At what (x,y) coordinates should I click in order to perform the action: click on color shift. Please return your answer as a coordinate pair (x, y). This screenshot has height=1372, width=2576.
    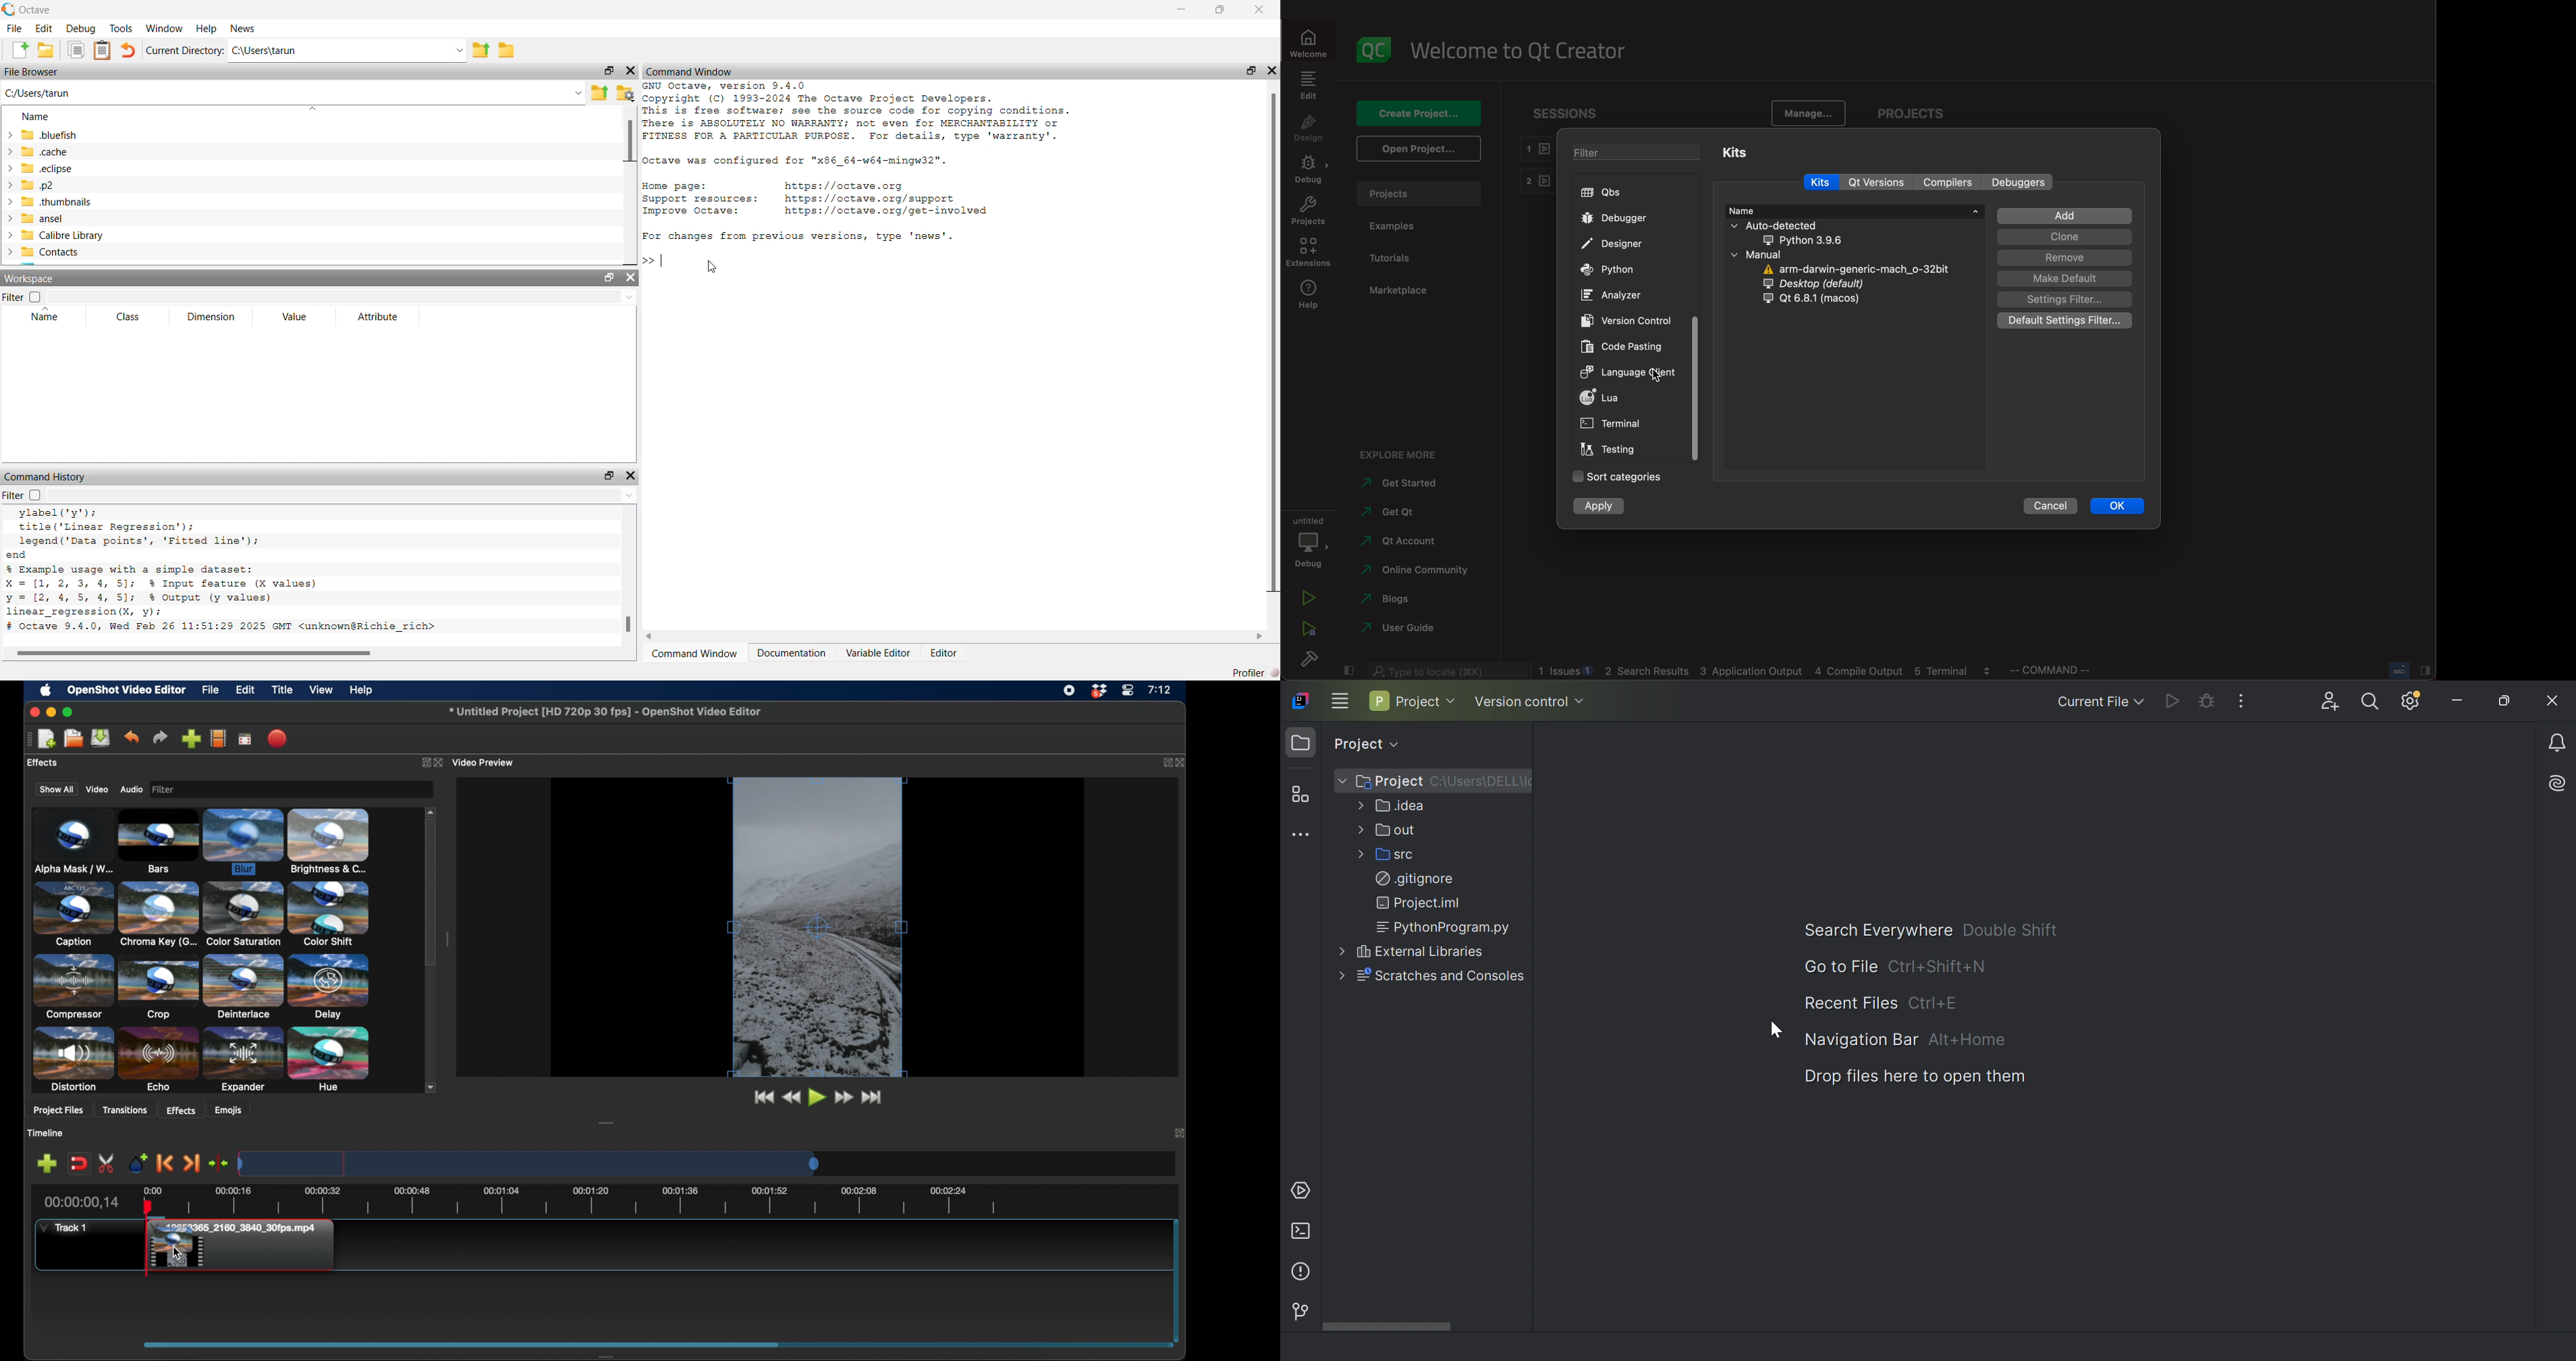
    Looking at the image, I should click on (328, 913).